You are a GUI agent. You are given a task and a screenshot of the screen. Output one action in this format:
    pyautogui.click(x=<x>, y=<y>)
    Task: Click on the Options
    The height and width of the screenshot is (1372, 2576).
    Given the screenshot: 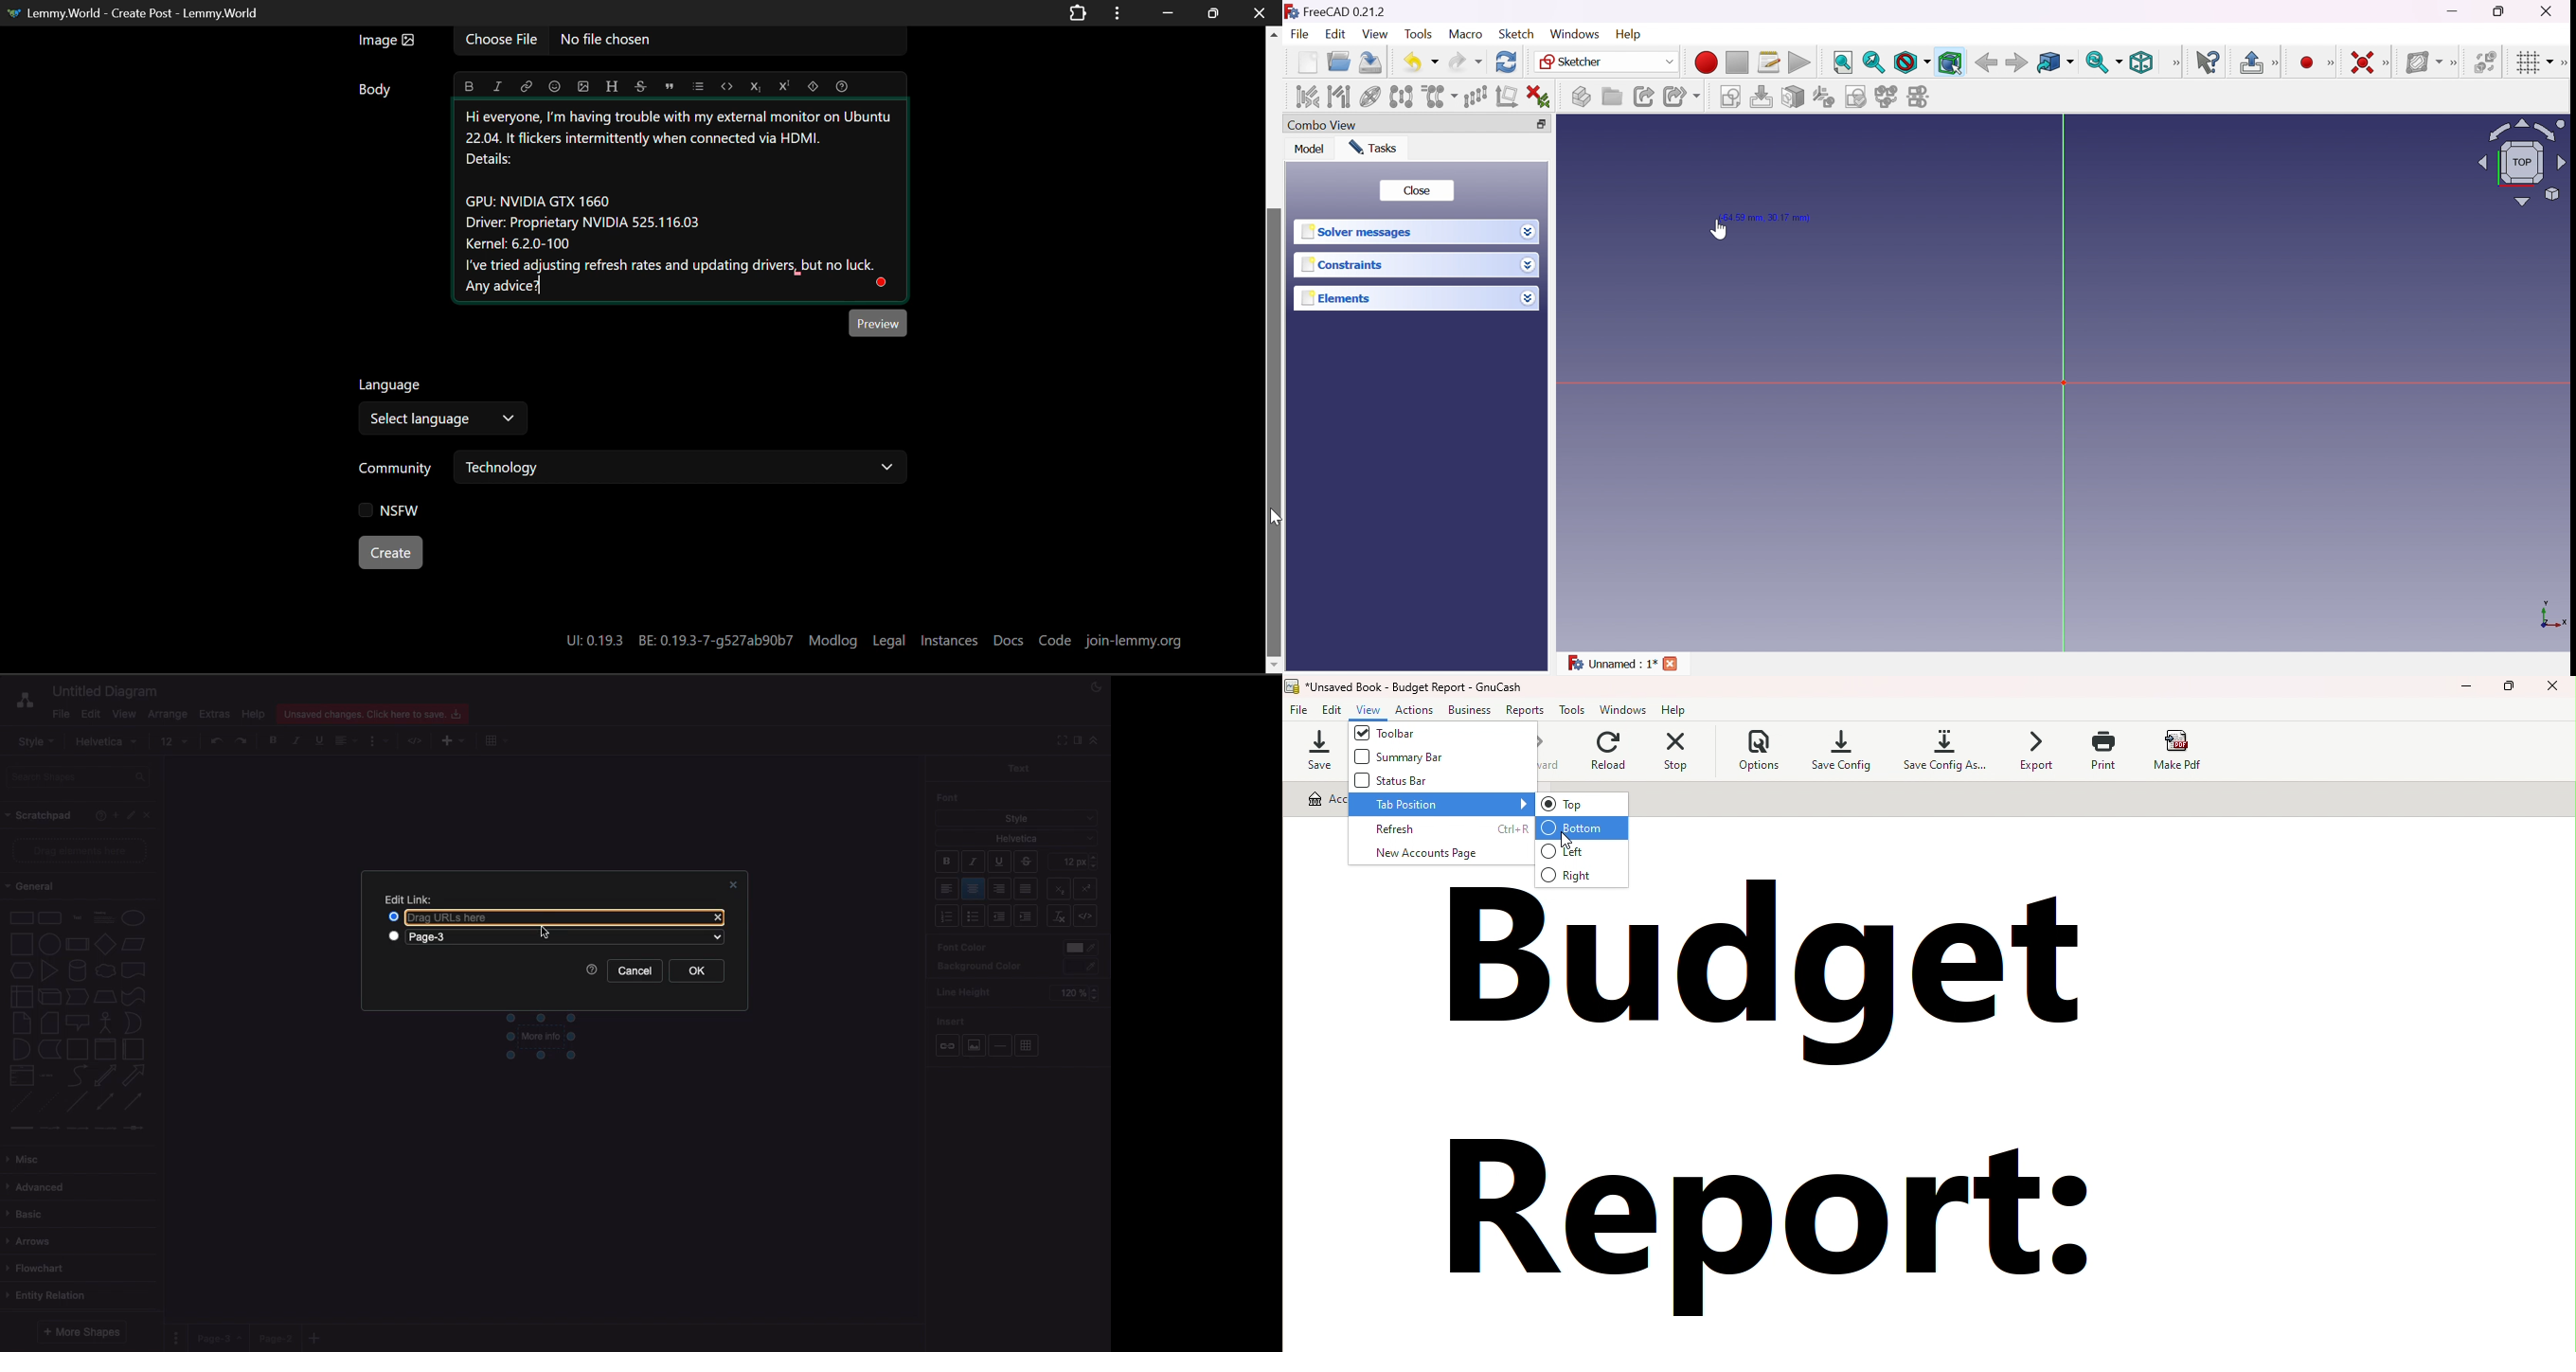 What is the action you would take?
    pyautogui.click(x=1747, y=753)
    